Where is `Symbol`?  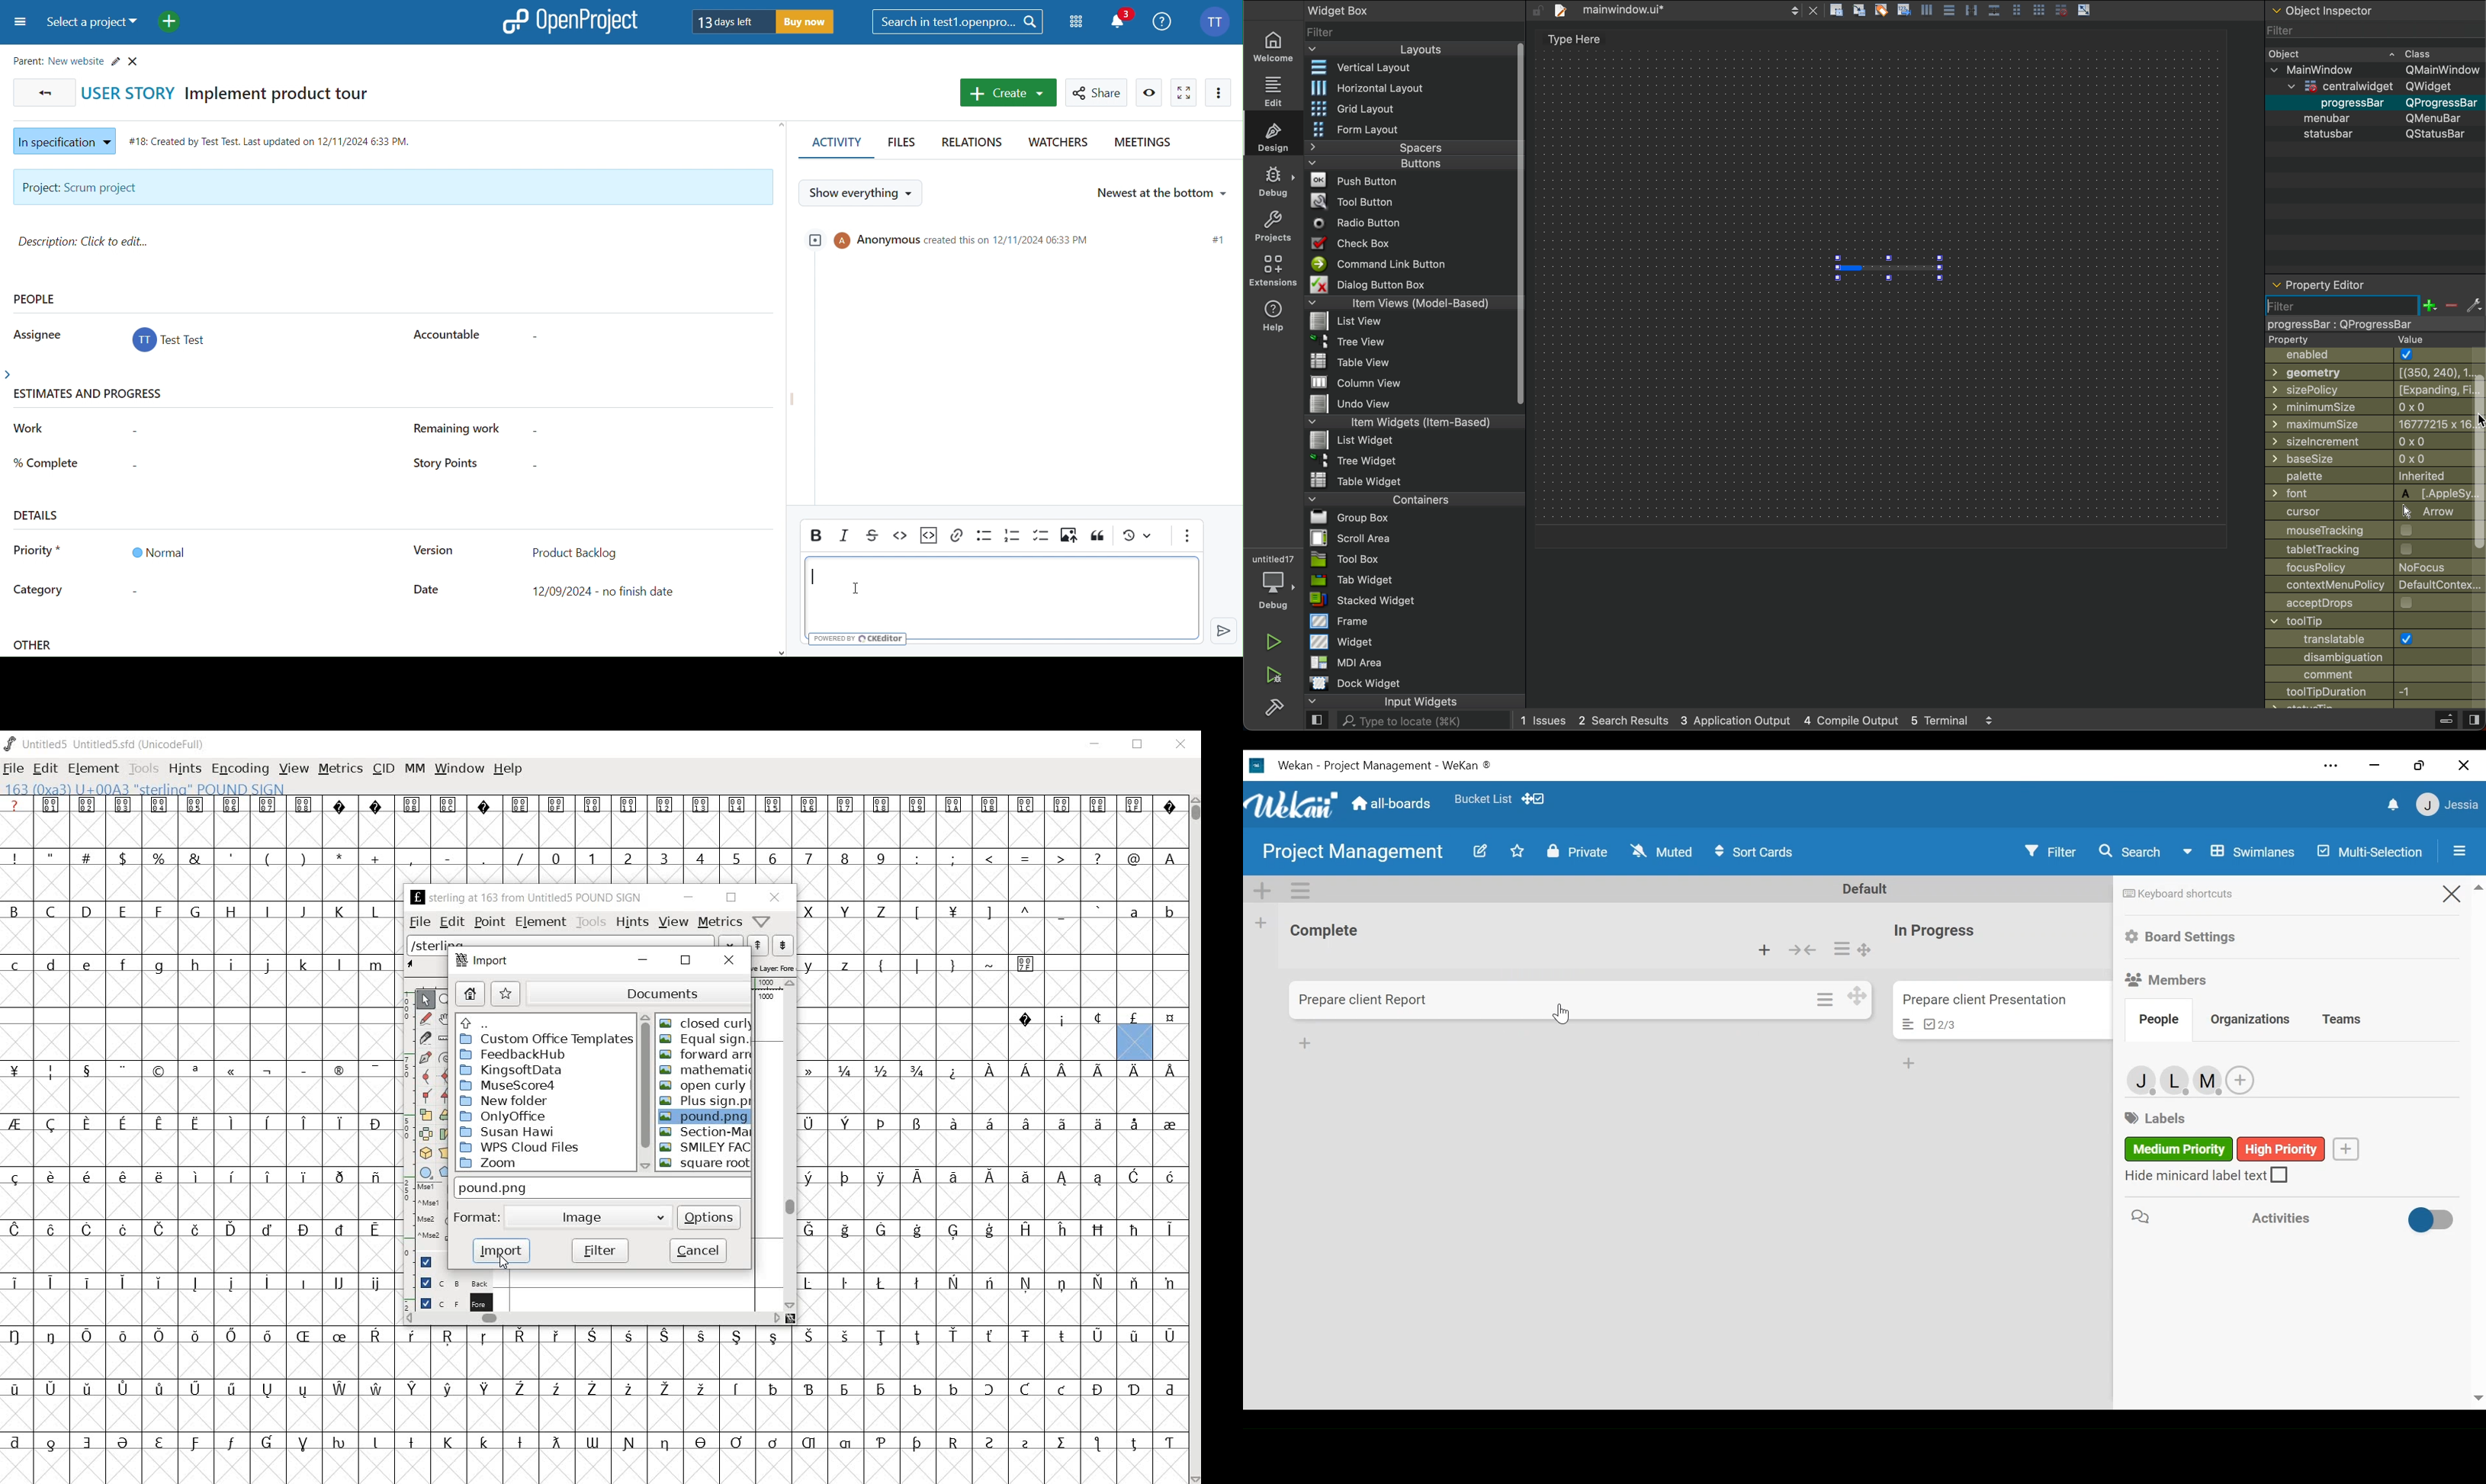
Symbol is located at coordinates (1135, 1230).